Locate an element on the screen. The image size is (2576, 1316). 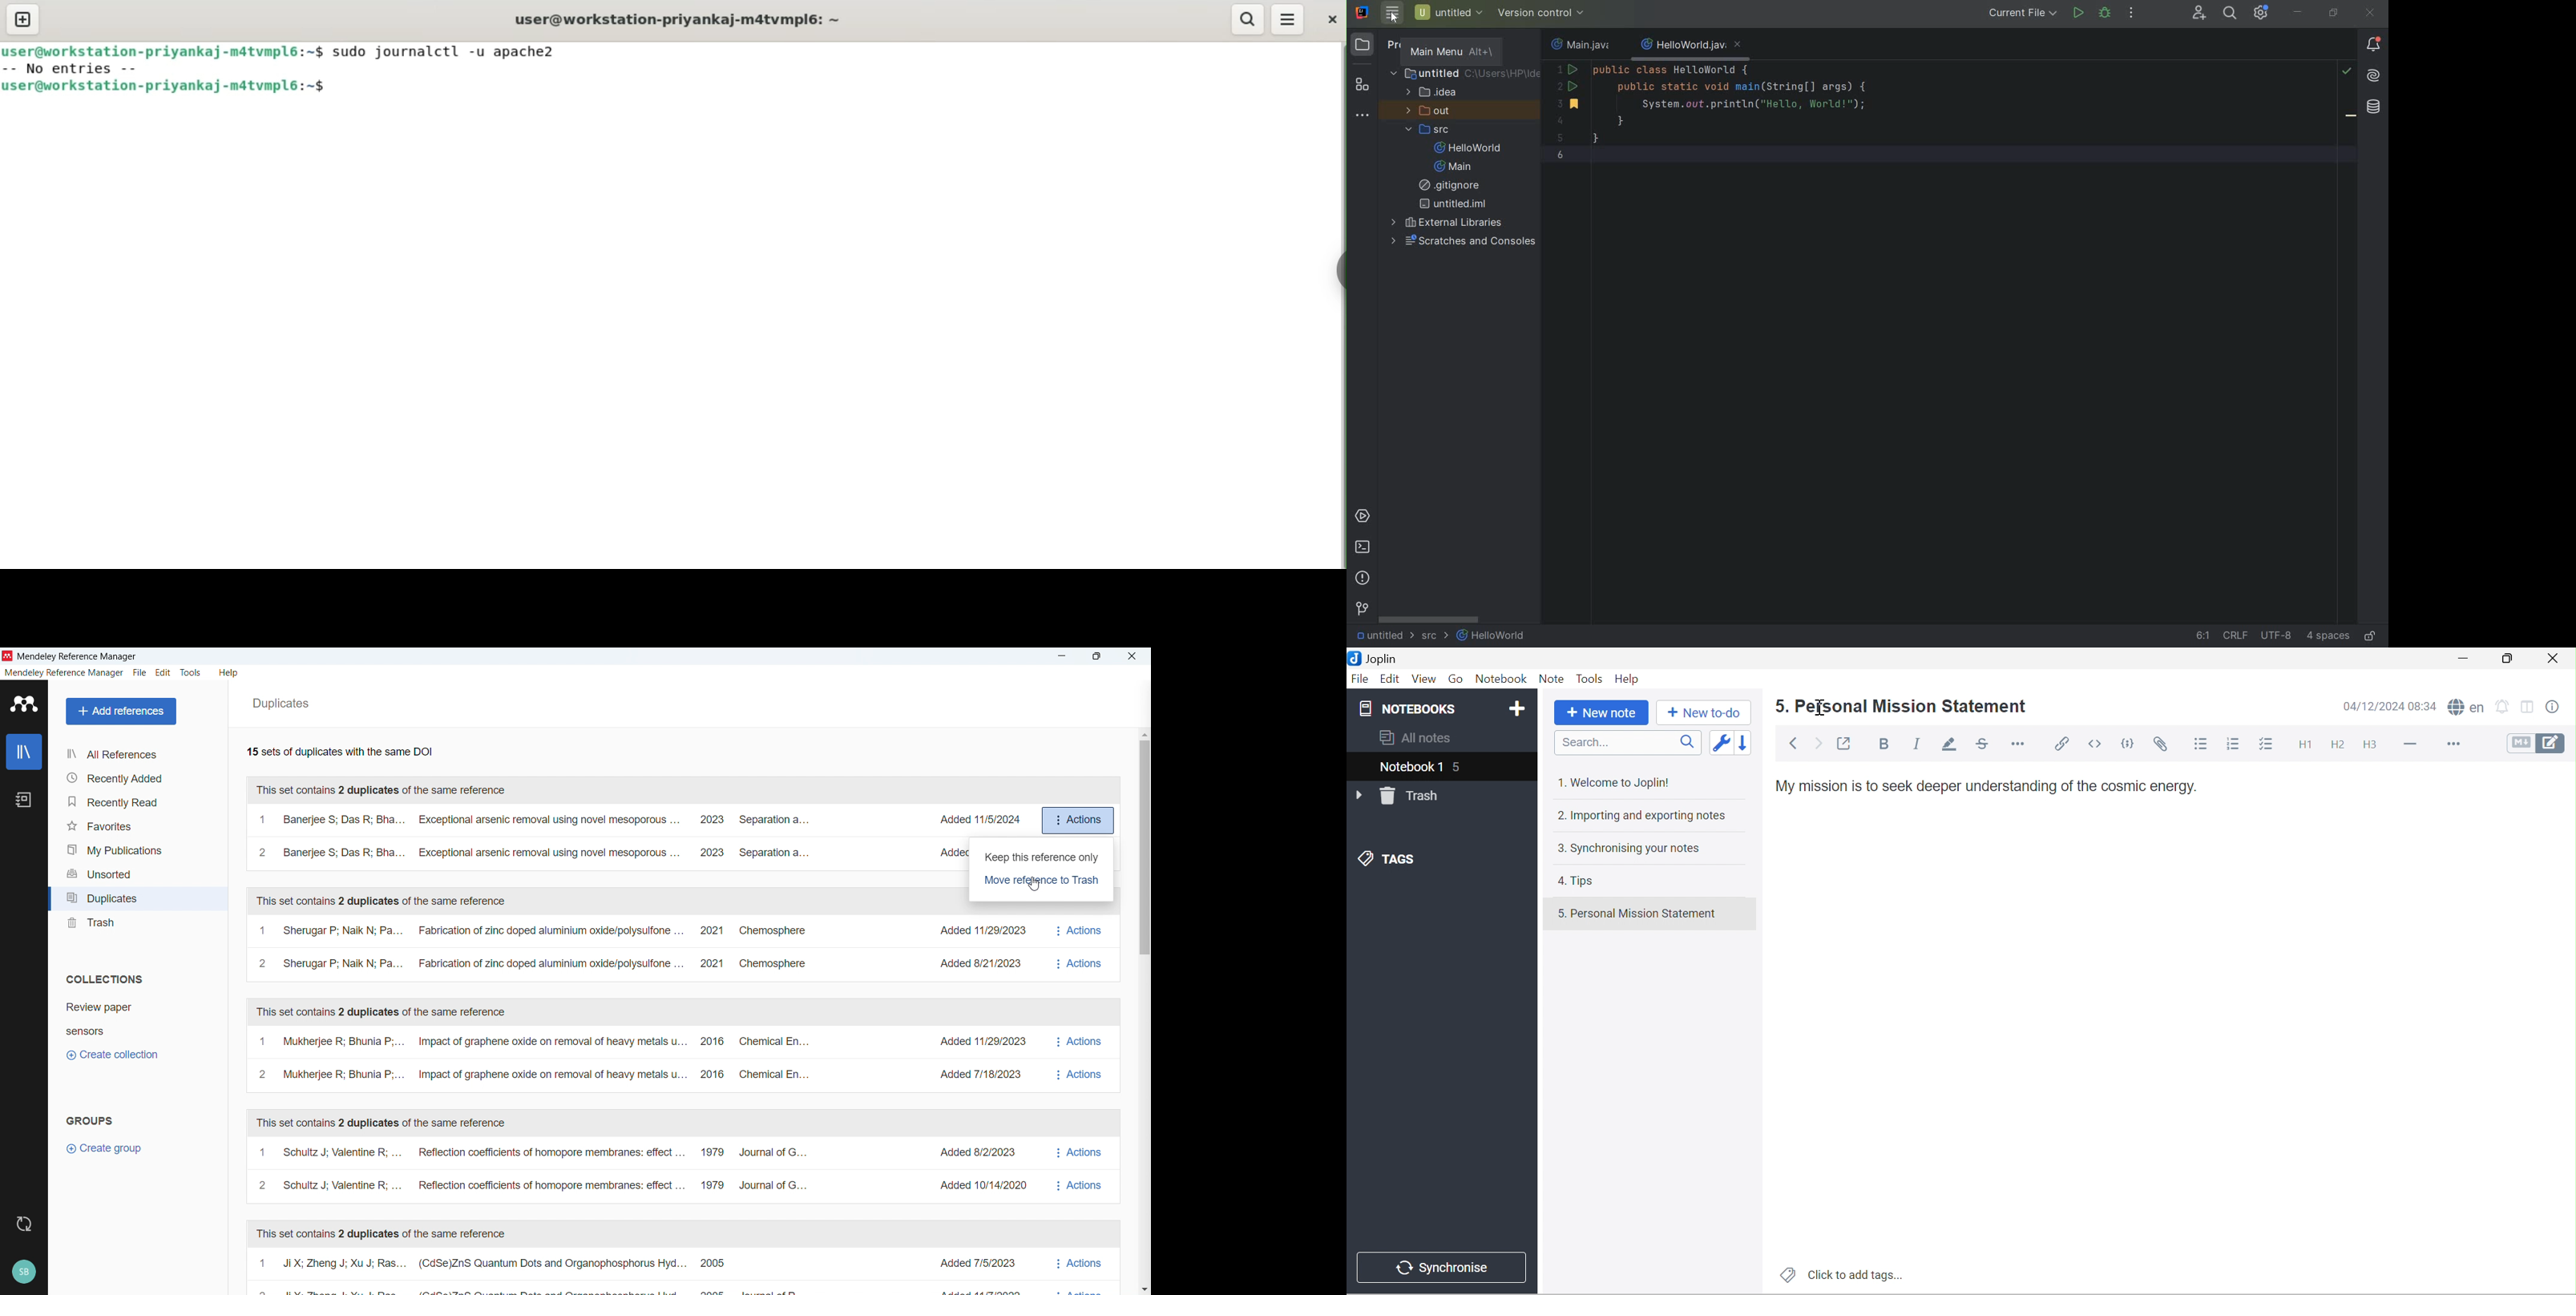
Horizontal is located at coordinates (2018, 742).